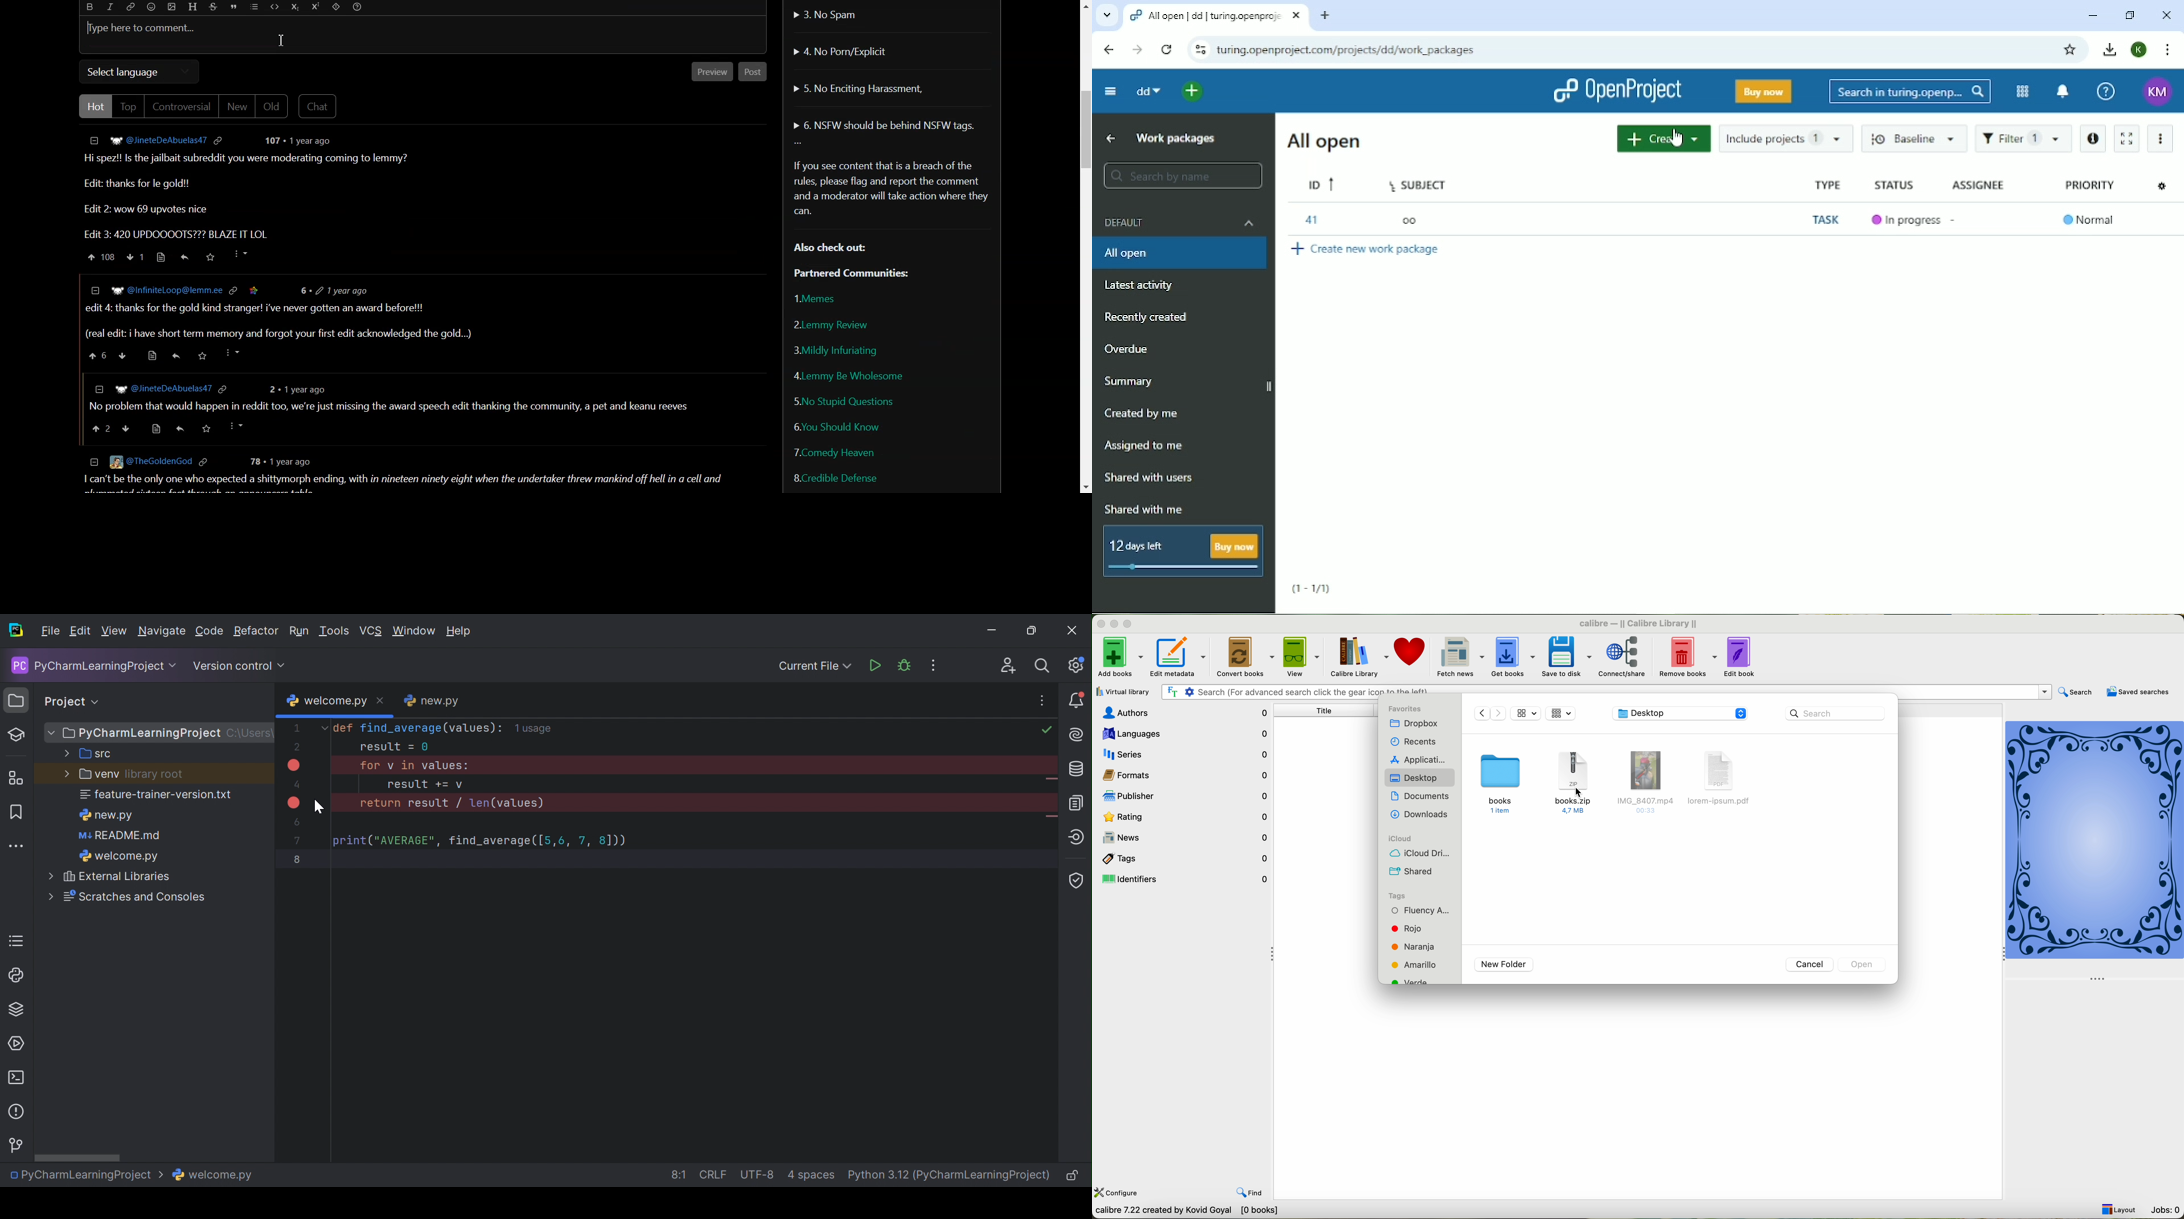  I want to click on Close, so click(1073, 631).